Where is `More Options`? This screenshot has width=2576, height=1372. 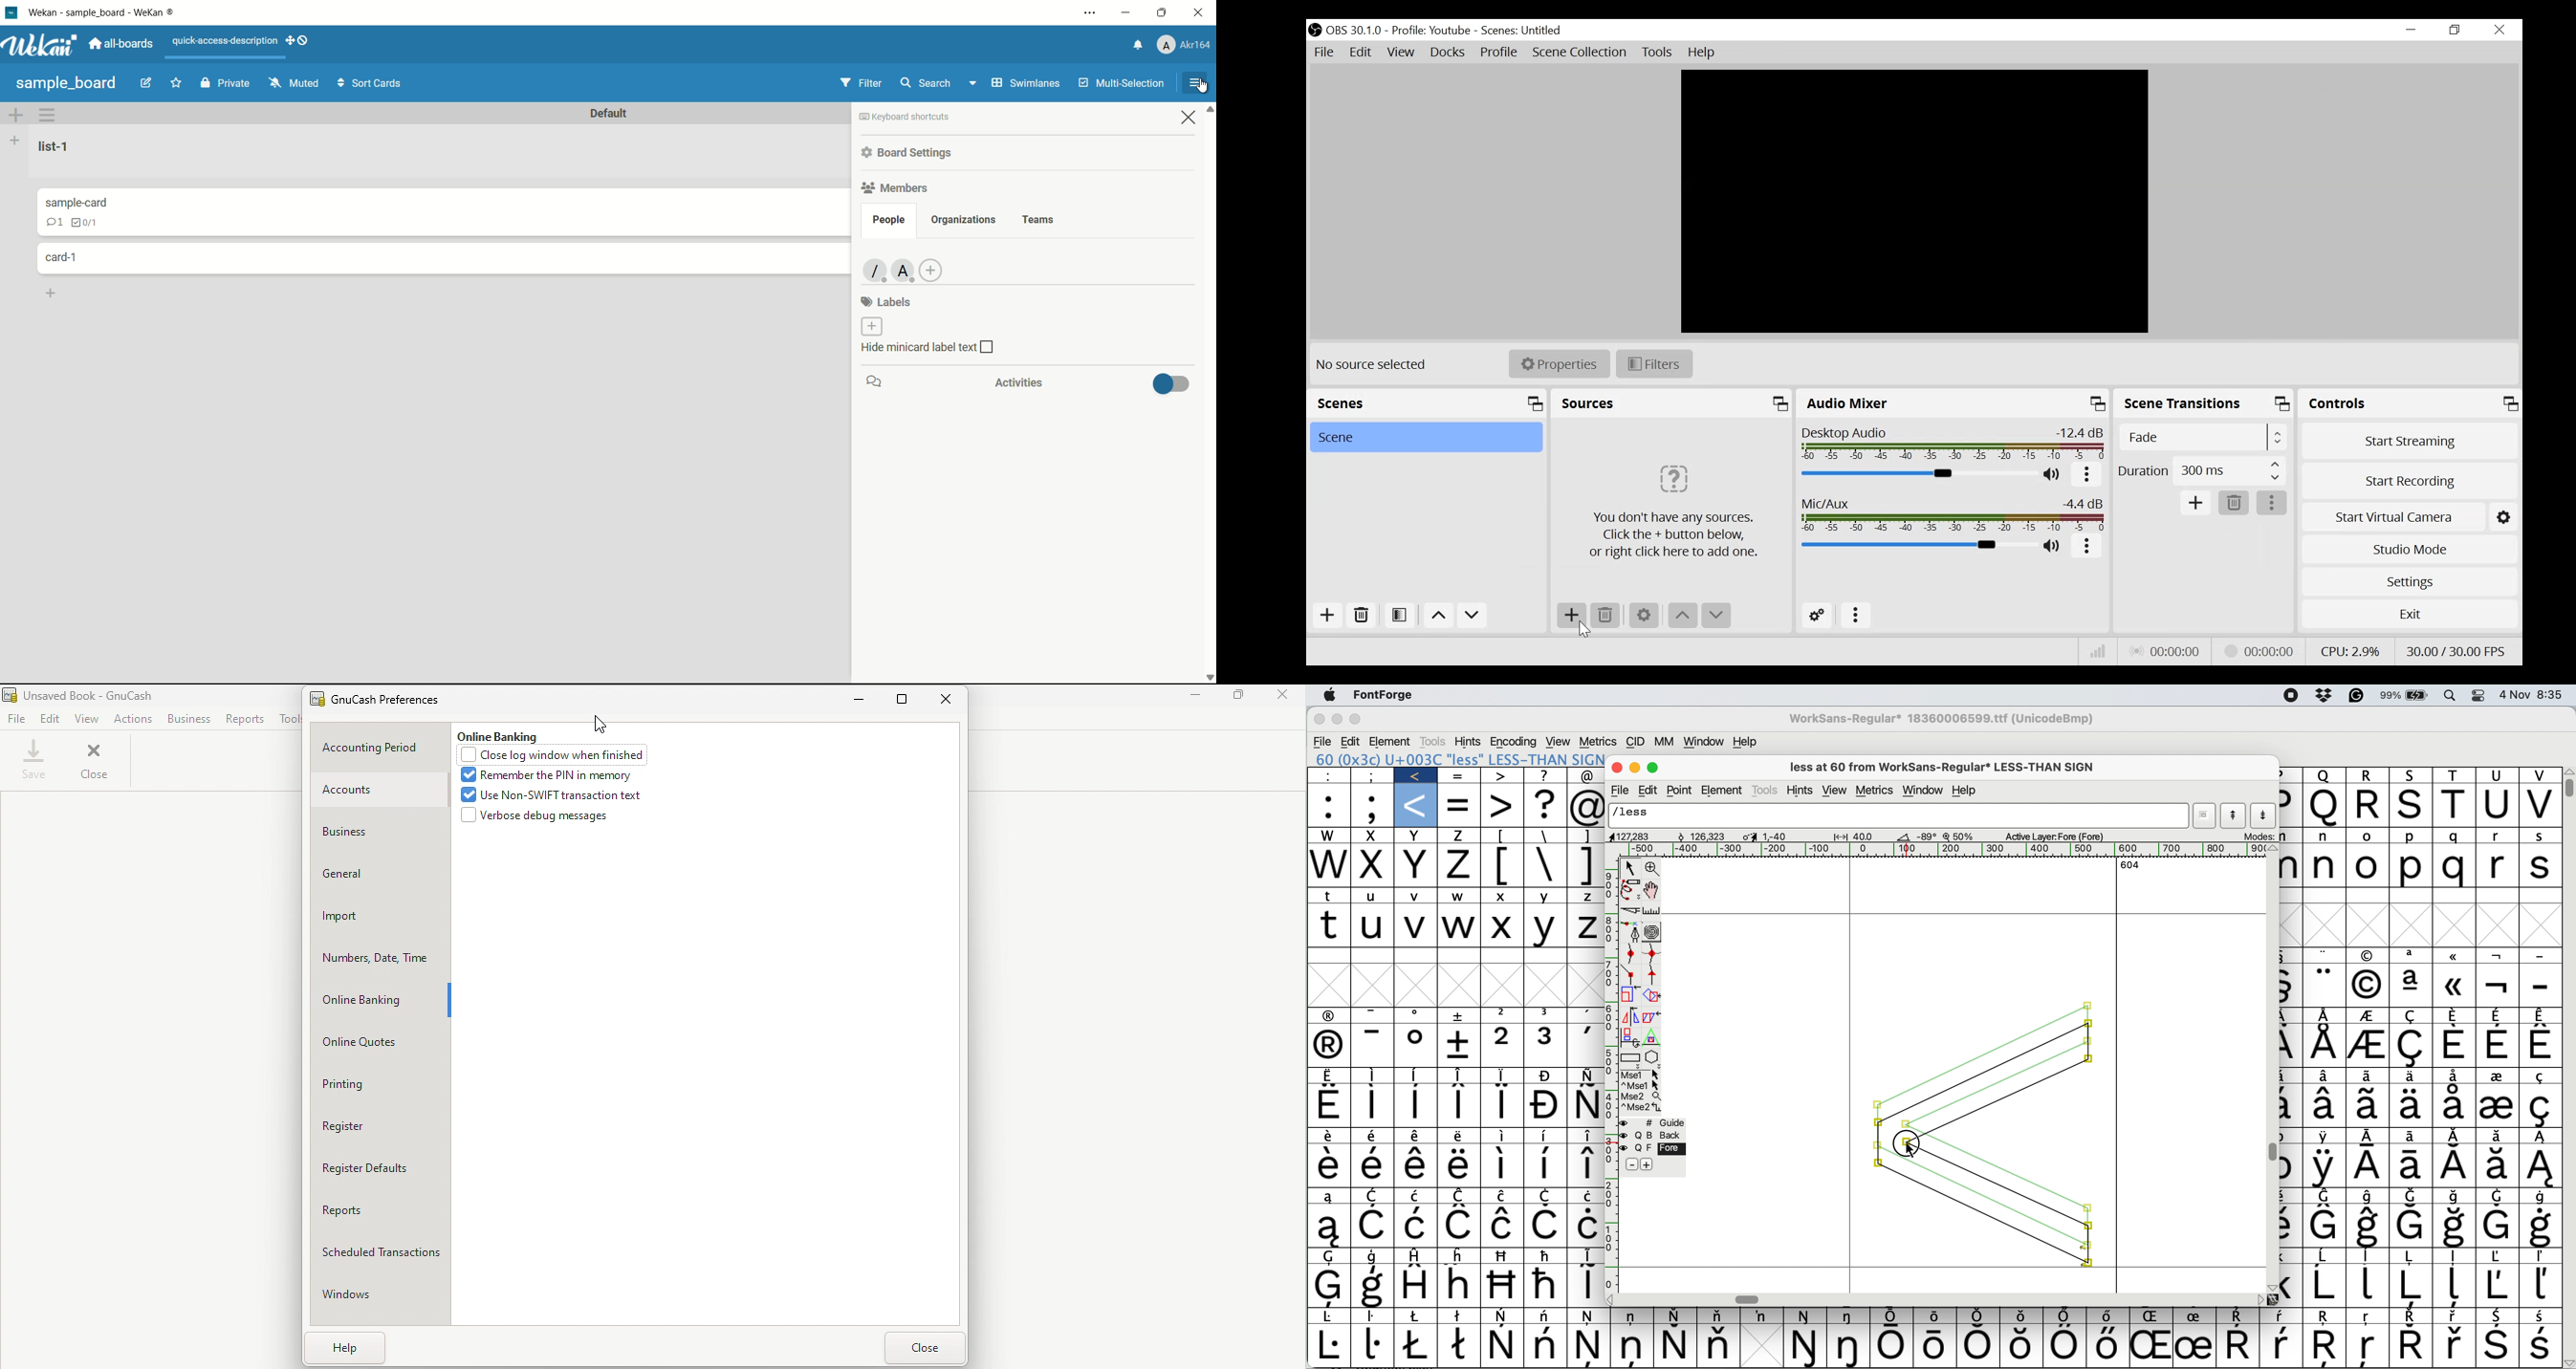
More Options is located at coordinates (1860, 614).